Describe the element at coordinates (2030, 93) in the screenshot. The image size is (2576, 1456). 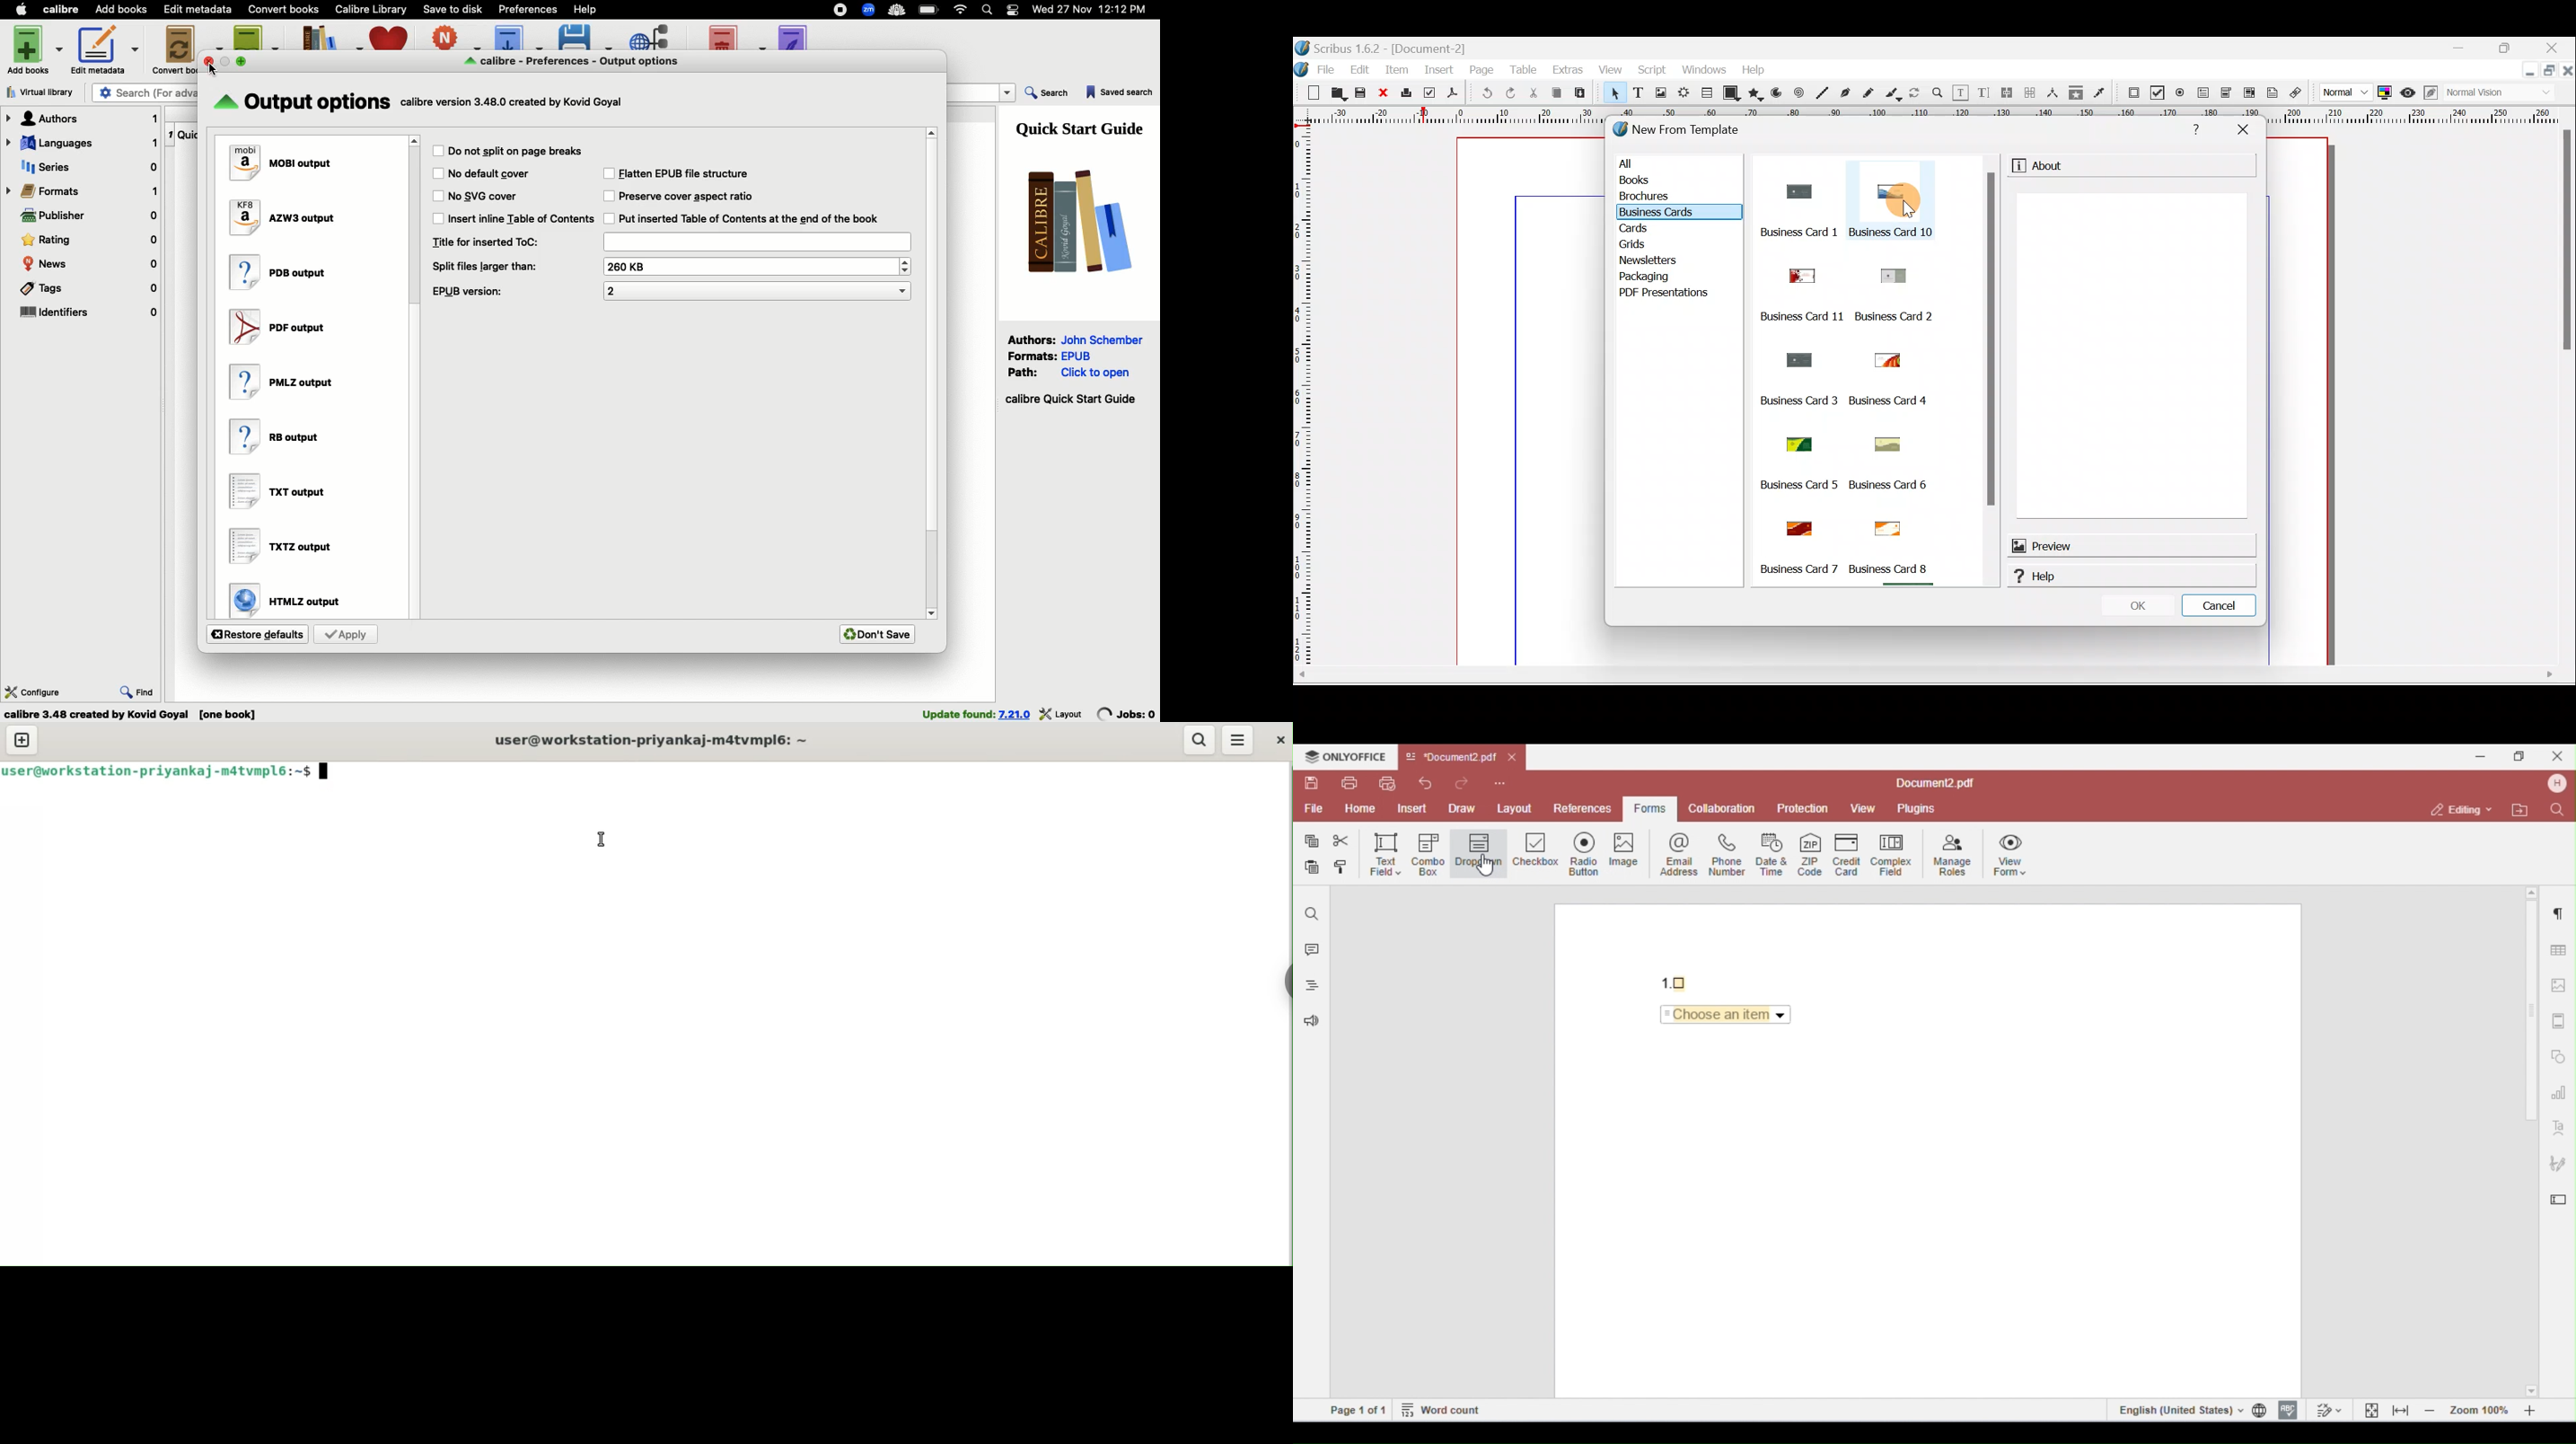
I see `Unlink text frames` at that location.